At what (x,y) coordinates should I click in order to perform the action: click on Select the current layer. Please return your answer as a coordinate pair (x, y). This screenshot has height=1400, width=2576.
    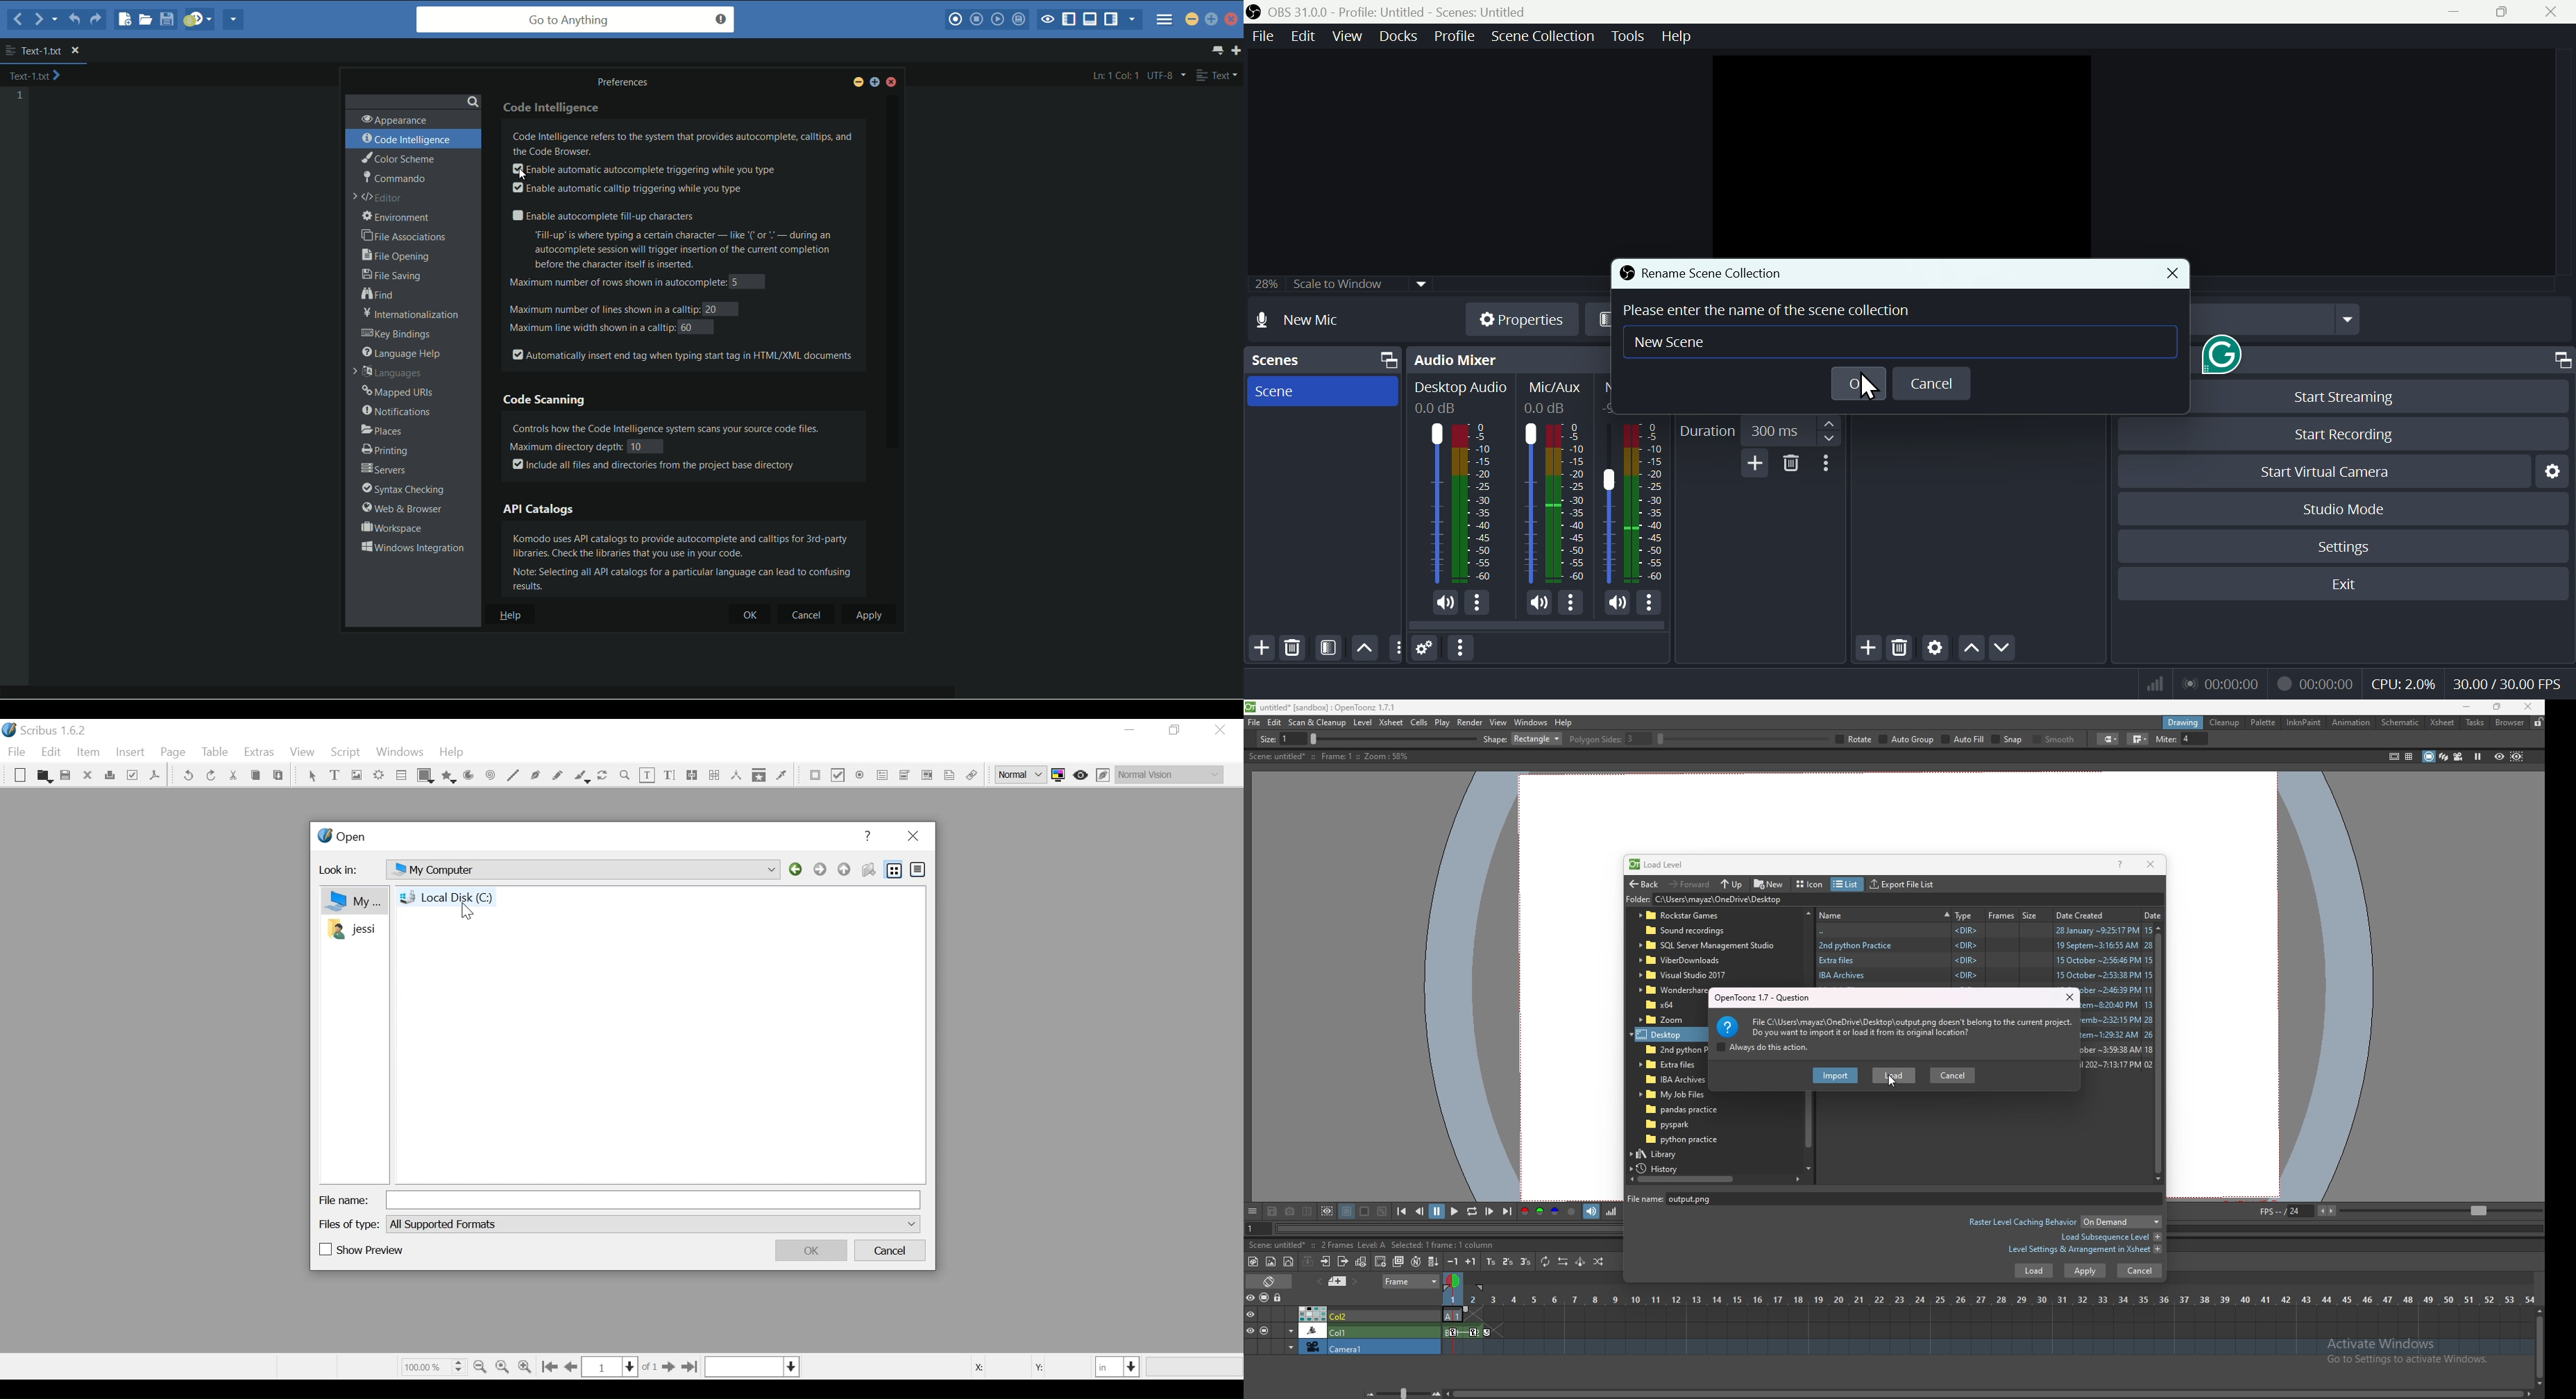
    Looking at the image, I should click on (752, 1367).